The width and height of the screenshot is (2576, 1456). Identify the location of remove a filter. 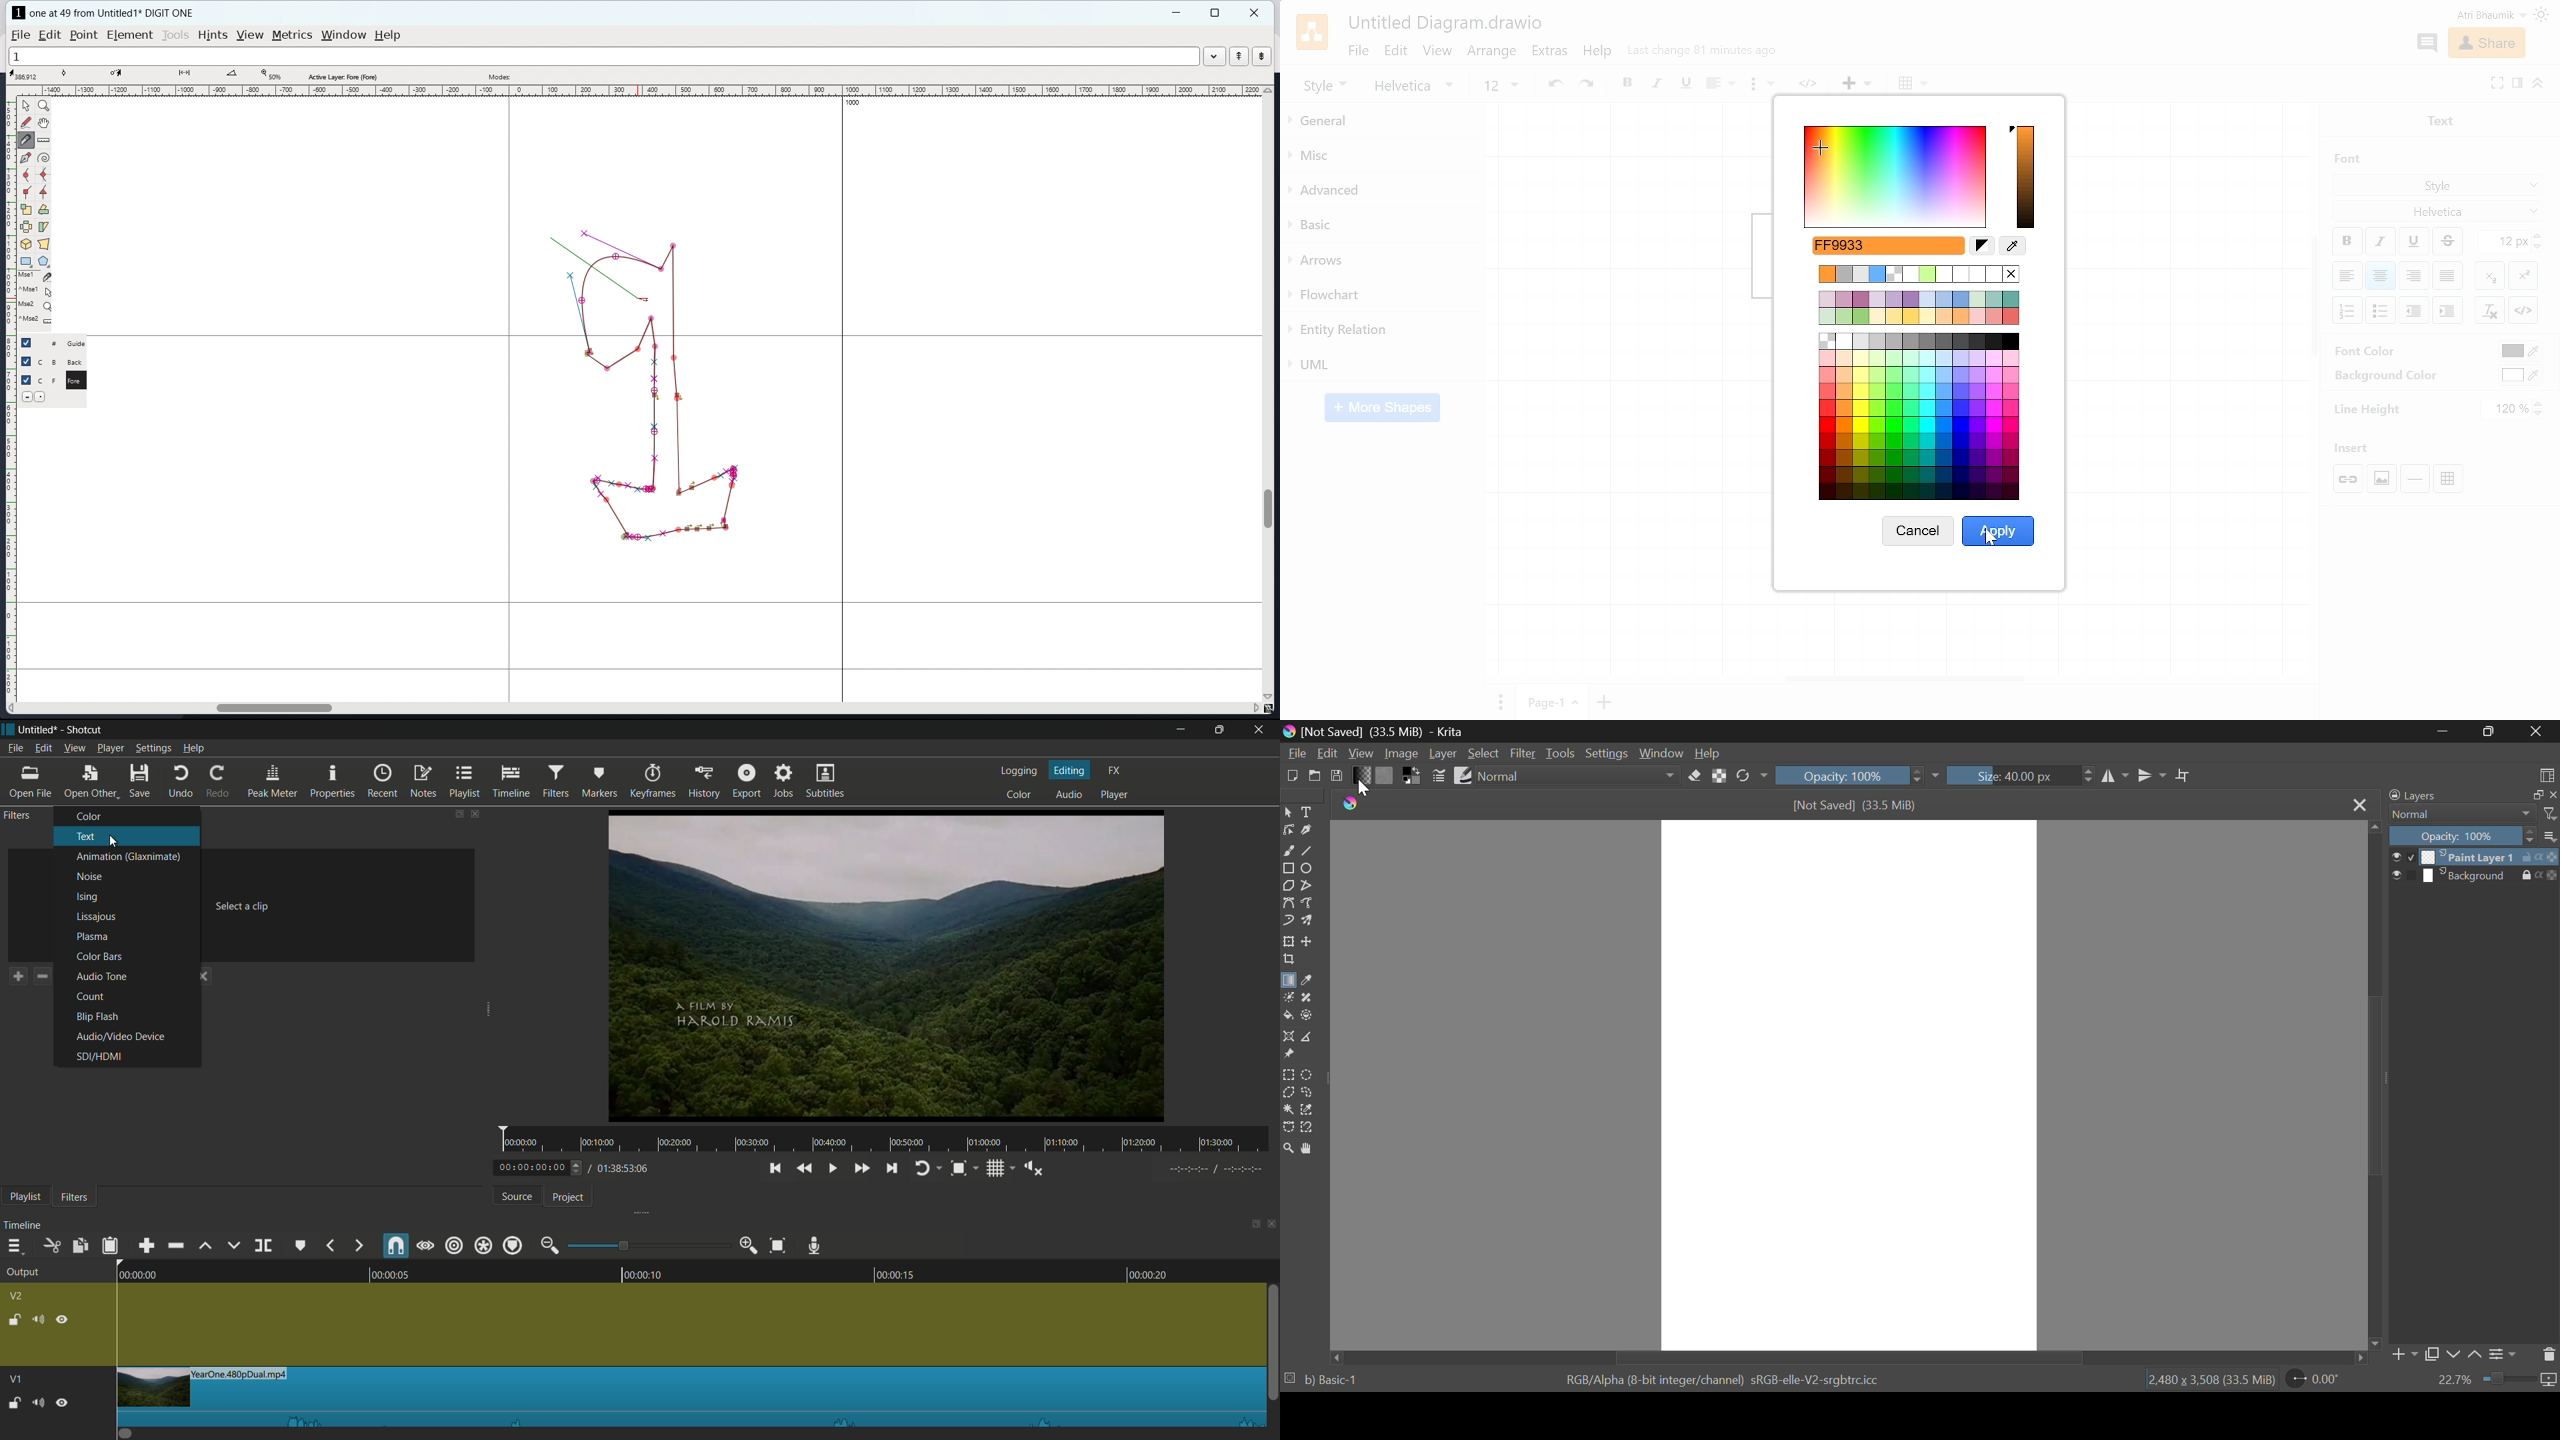
(43, 976).